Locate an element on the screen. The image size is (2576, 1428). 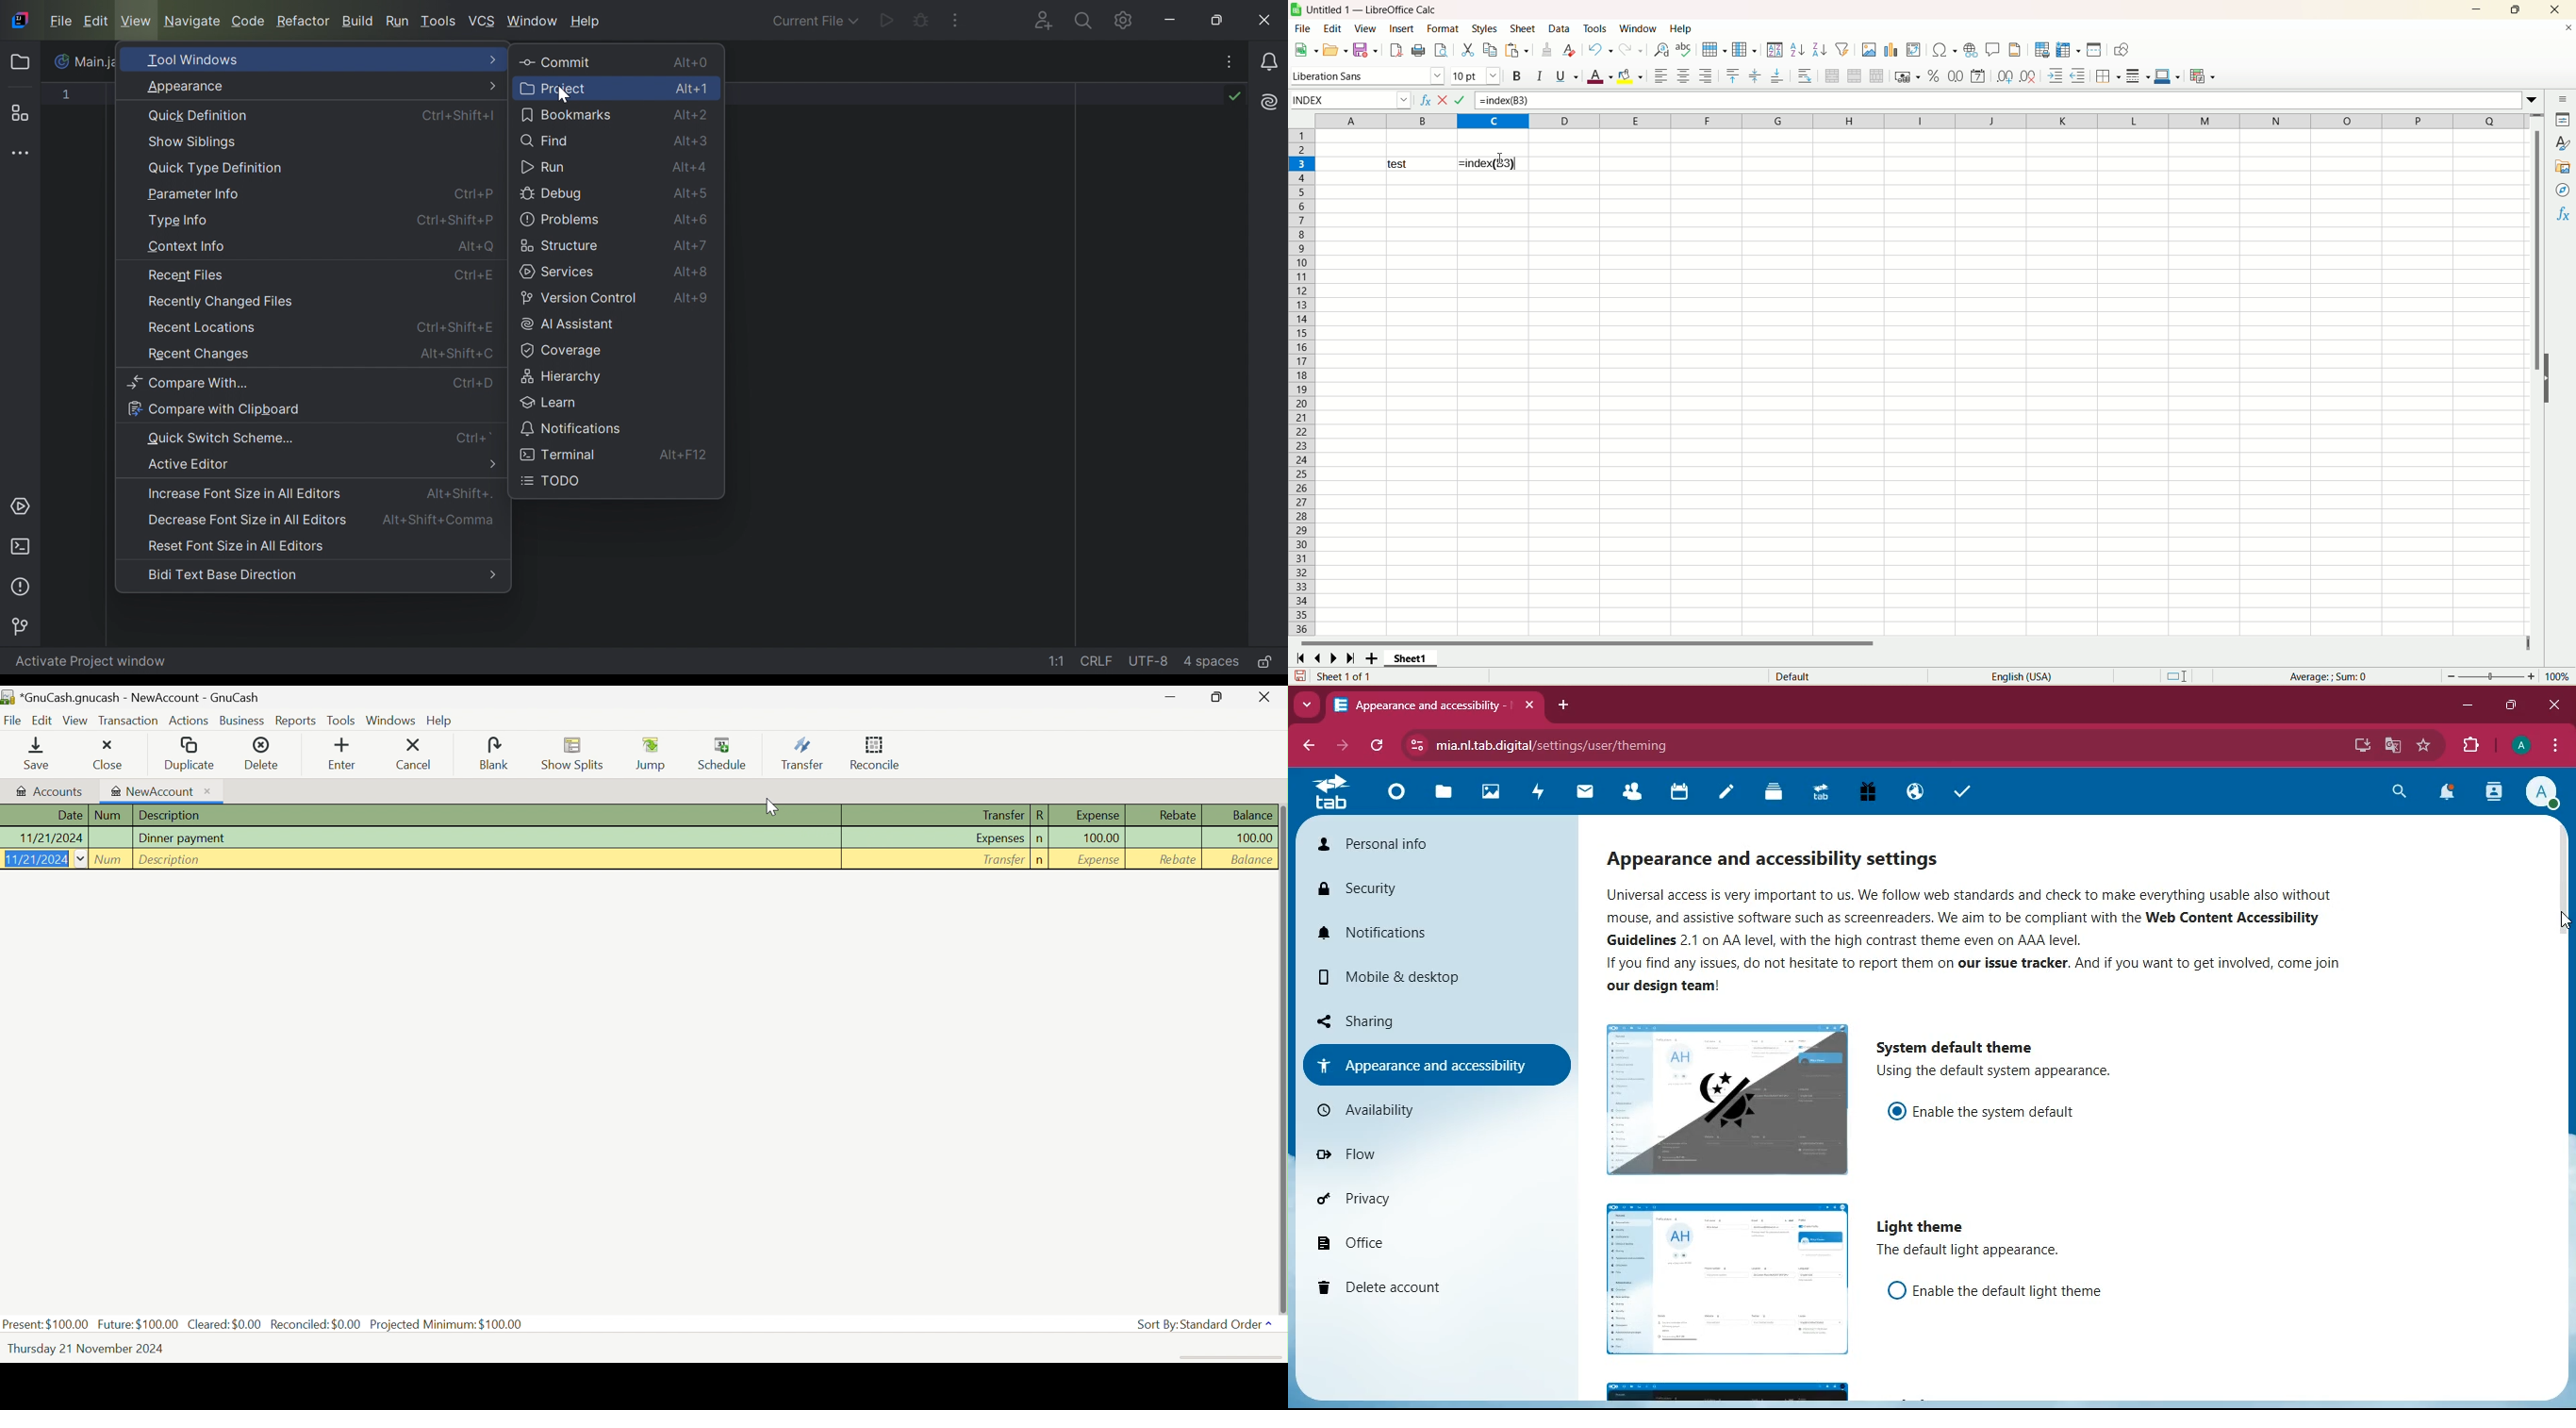
refresh is located at coordinates (1379, 746).